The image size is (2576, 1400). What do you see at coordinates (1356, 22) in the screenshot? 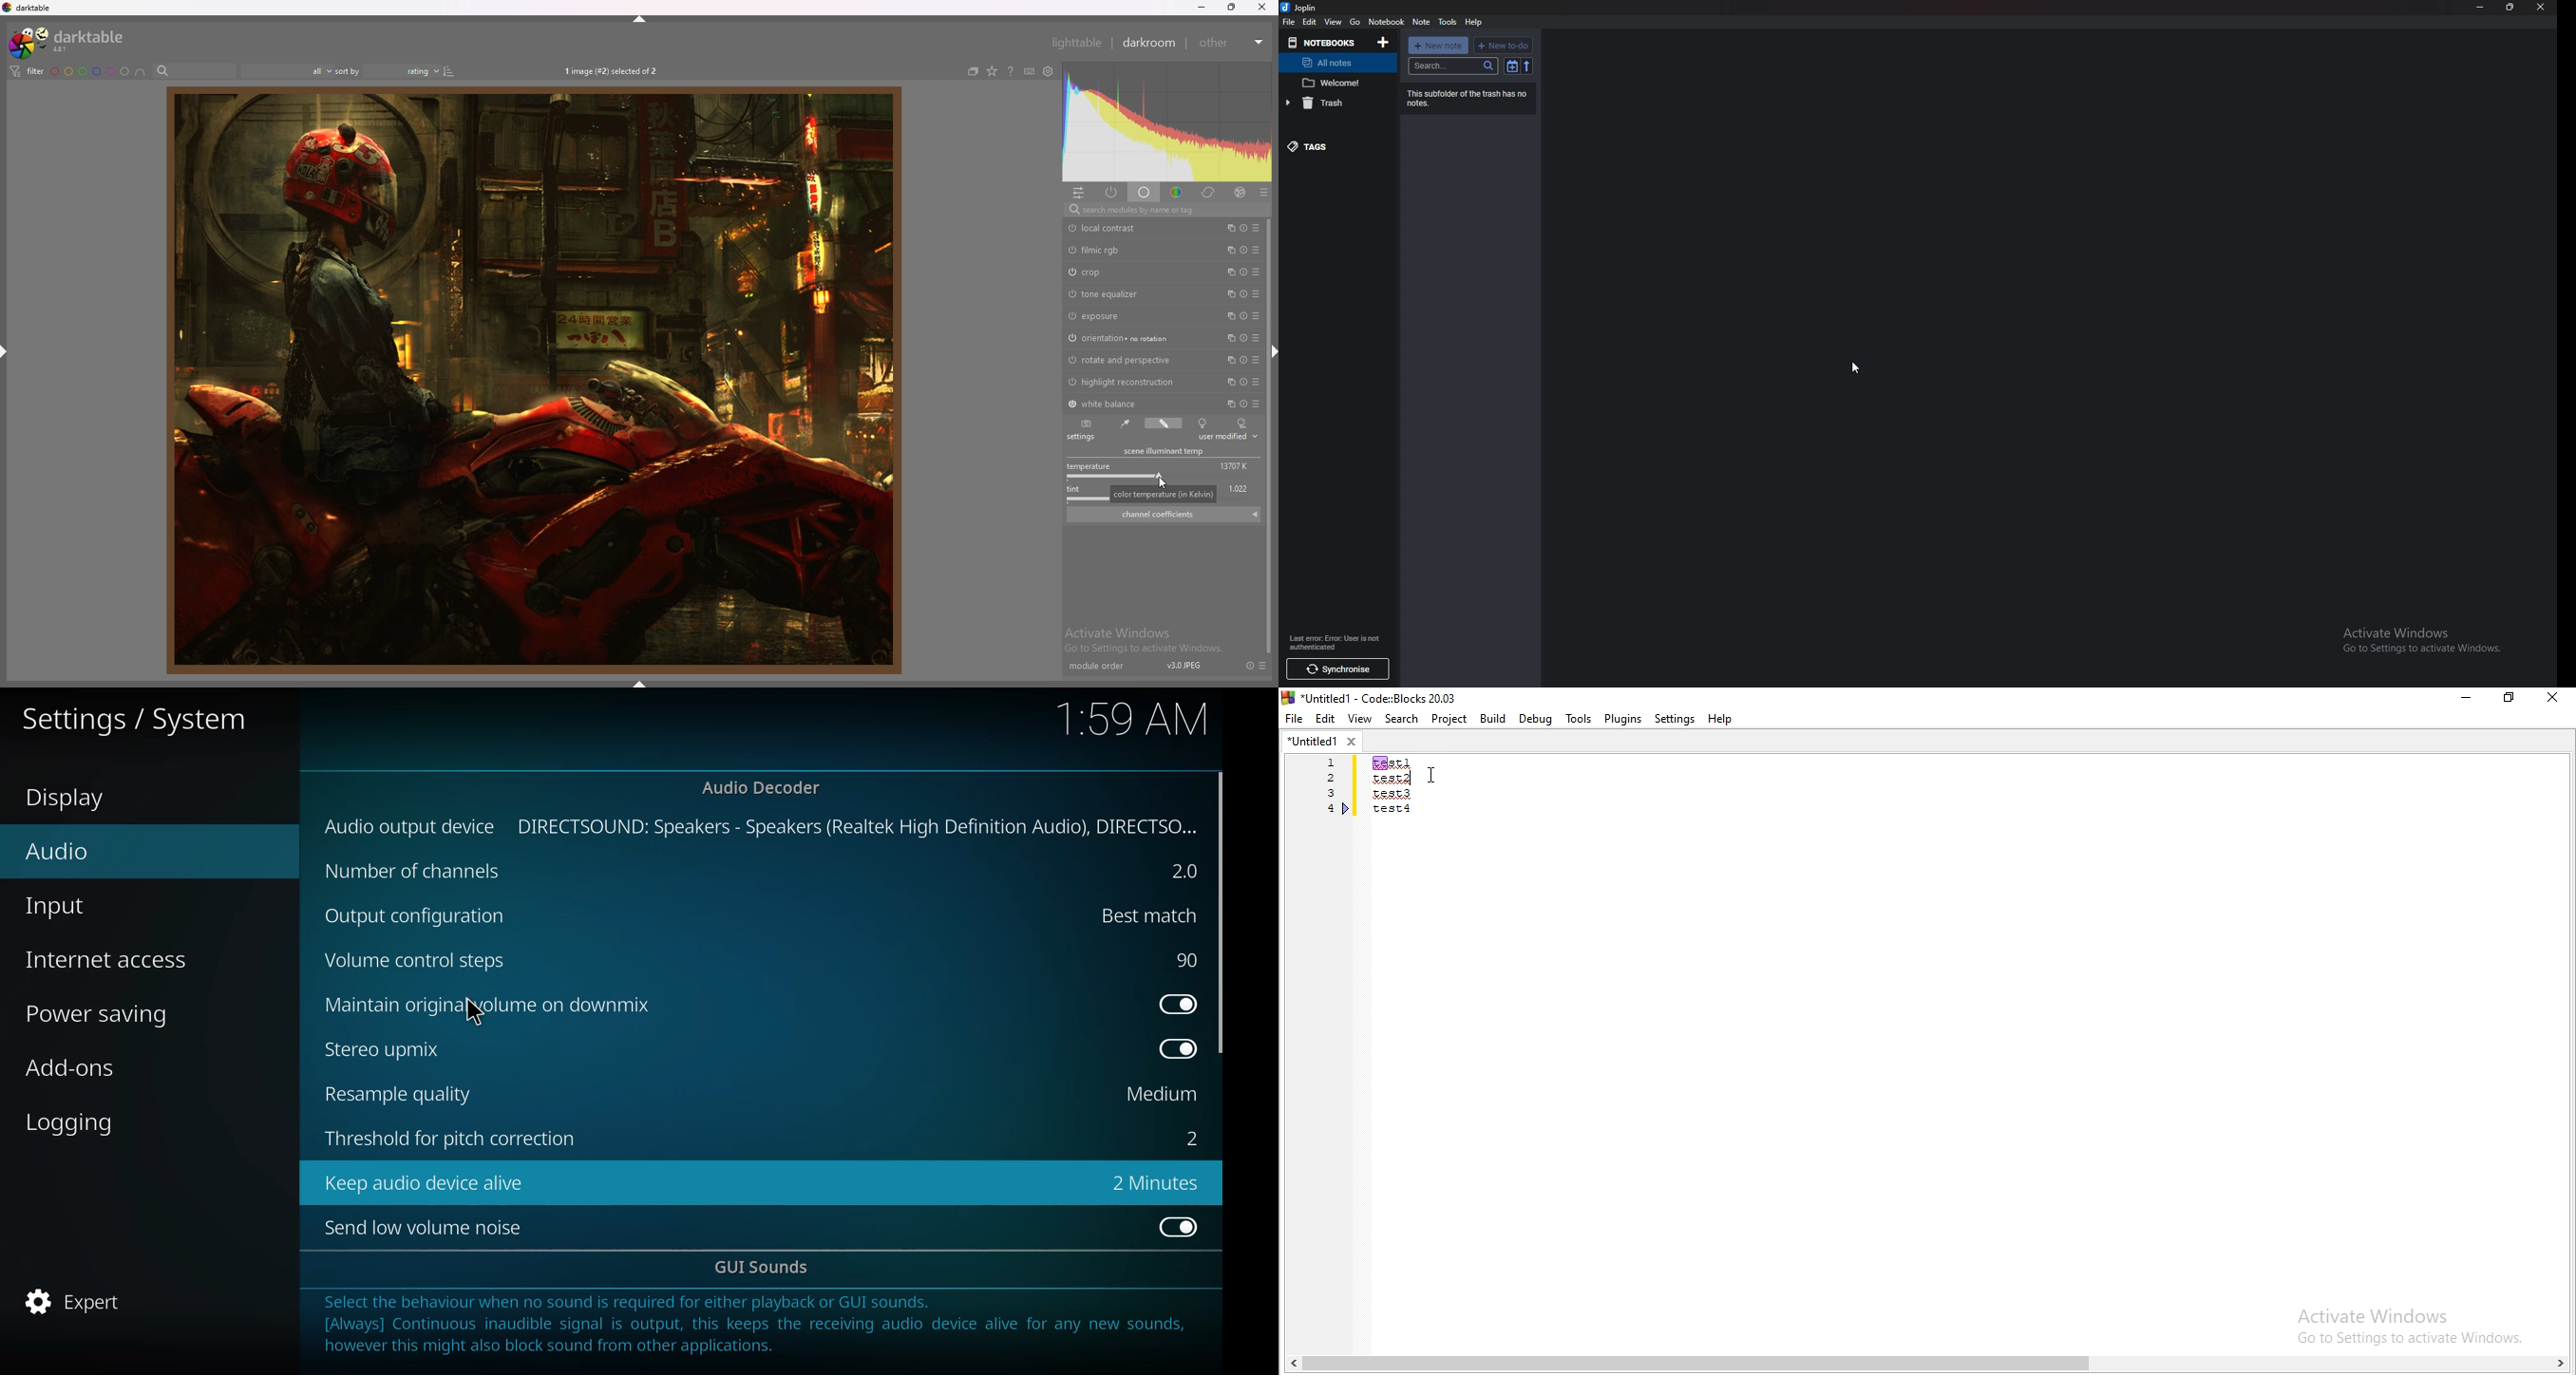
I see `go` at bounding box center [1356, 22].